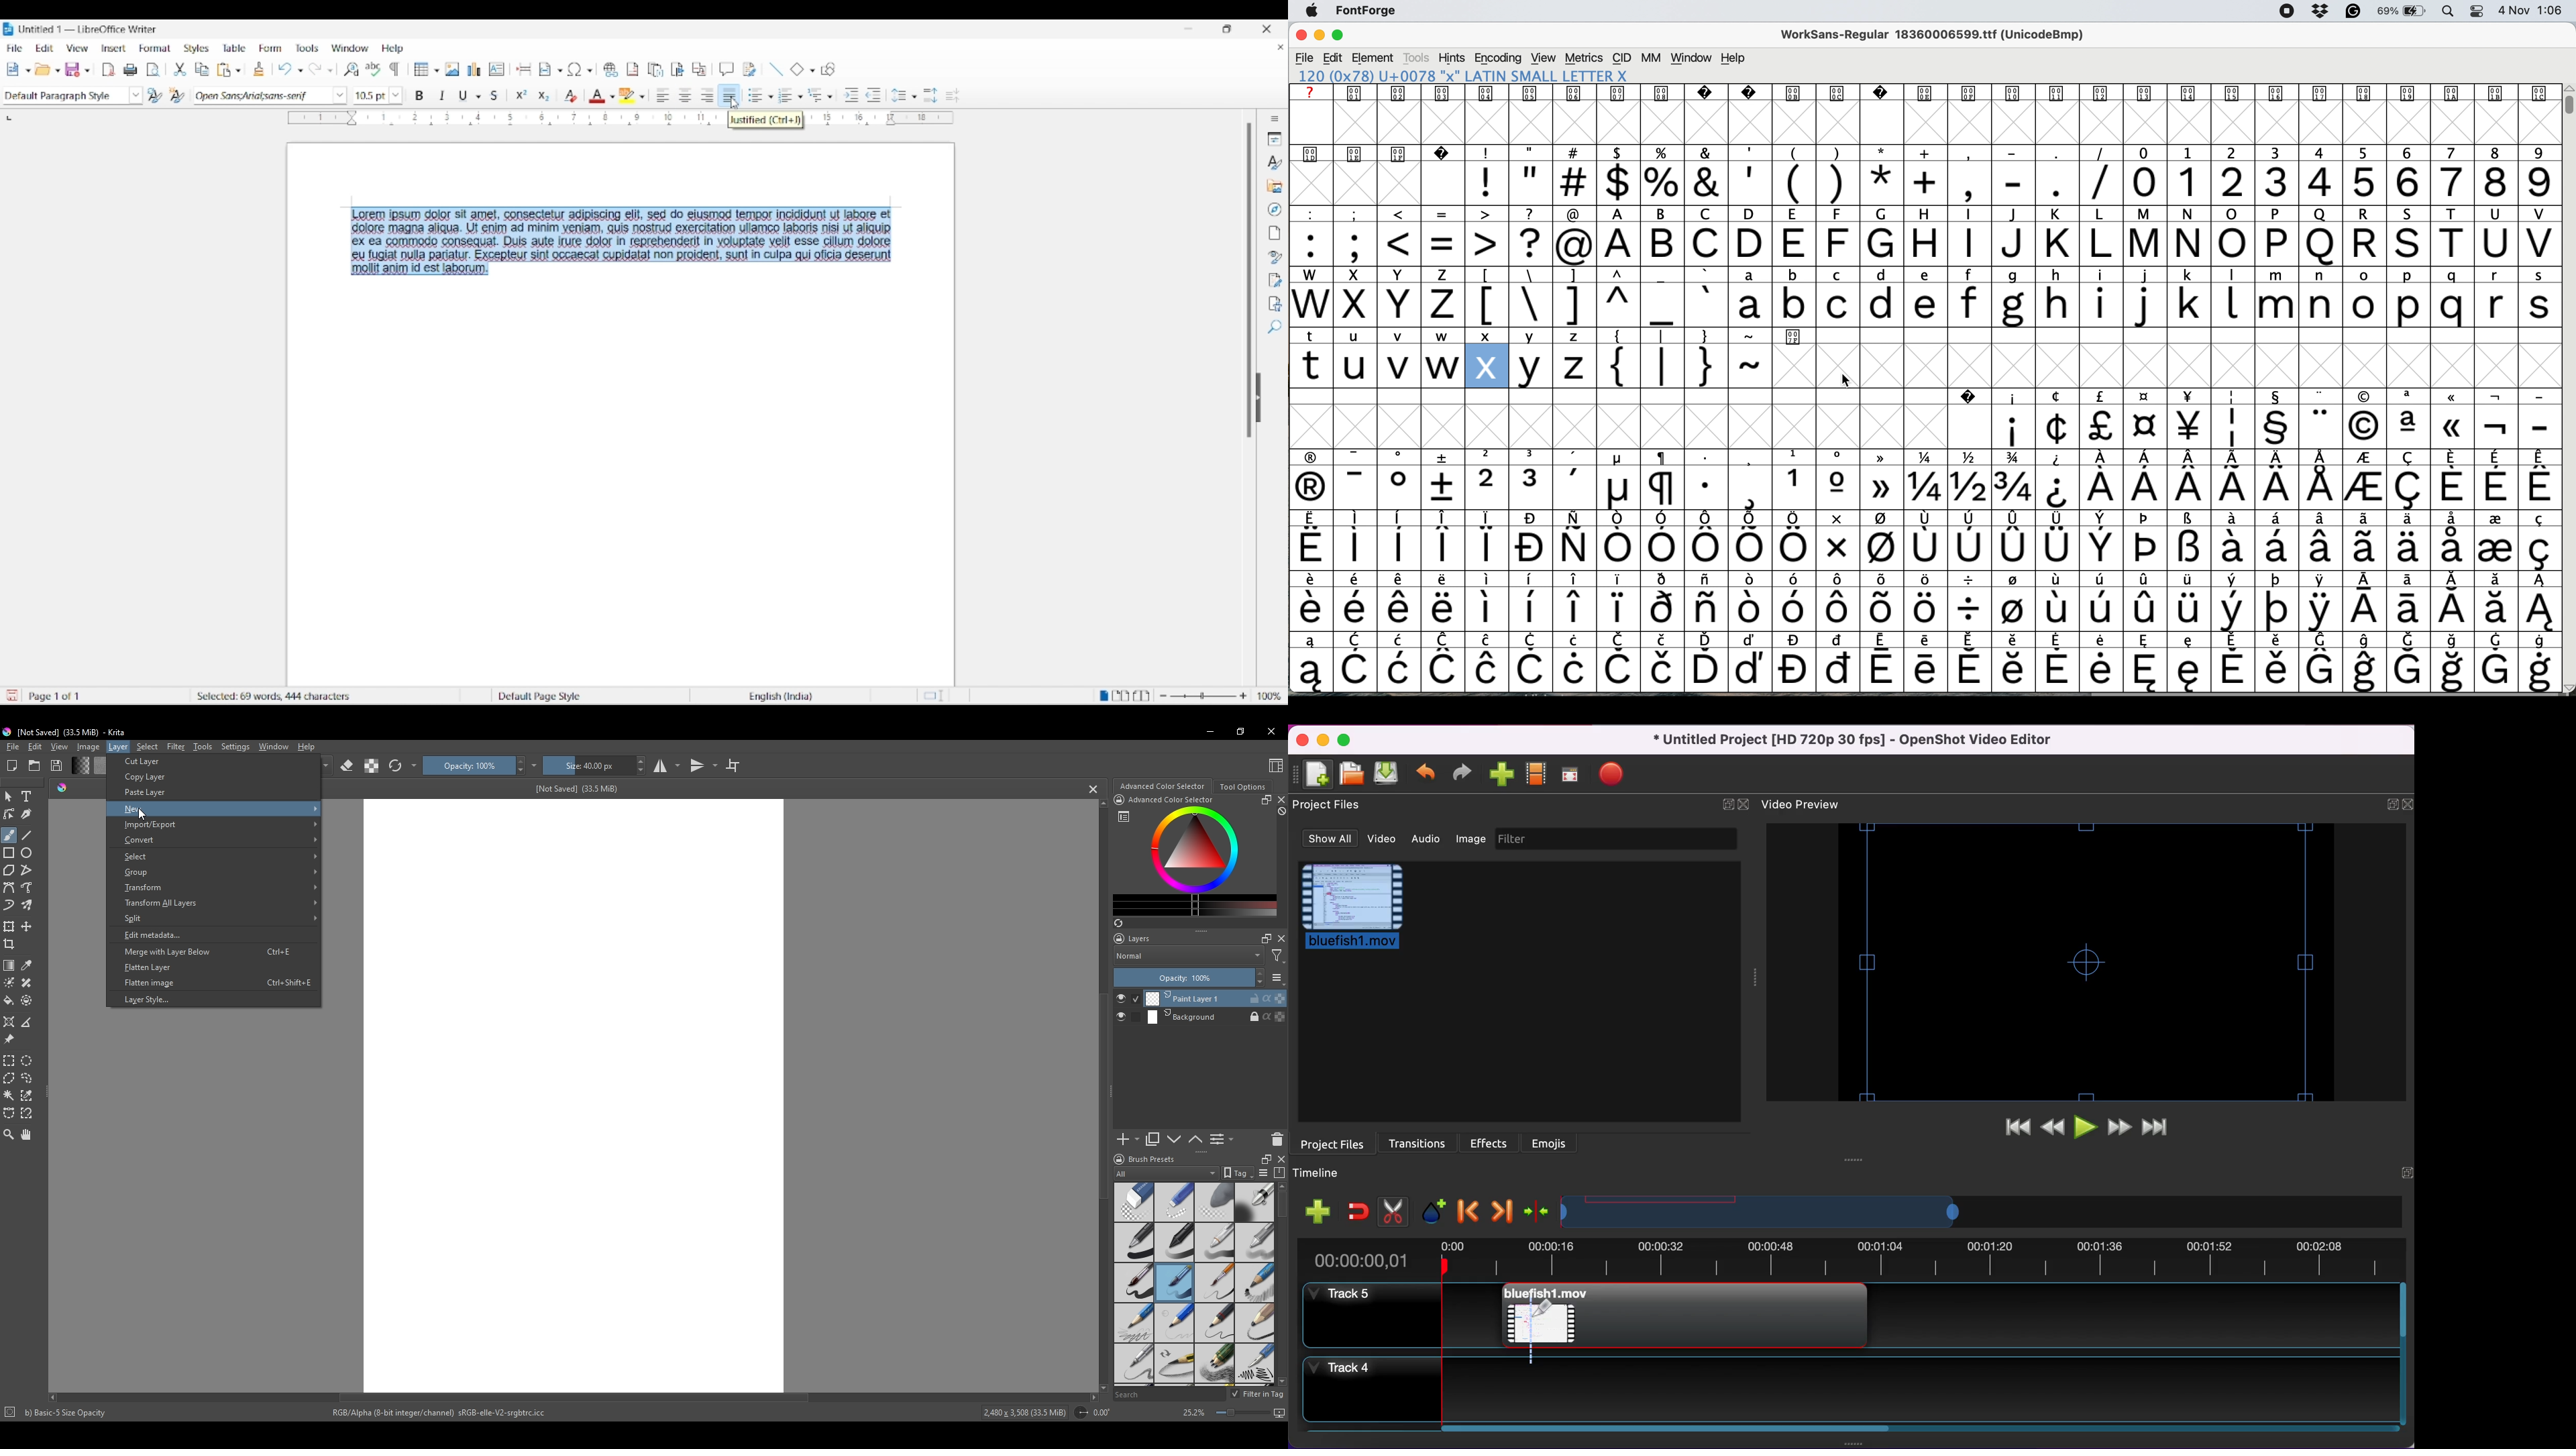  I want to click on pen, so click(1133, 1243).